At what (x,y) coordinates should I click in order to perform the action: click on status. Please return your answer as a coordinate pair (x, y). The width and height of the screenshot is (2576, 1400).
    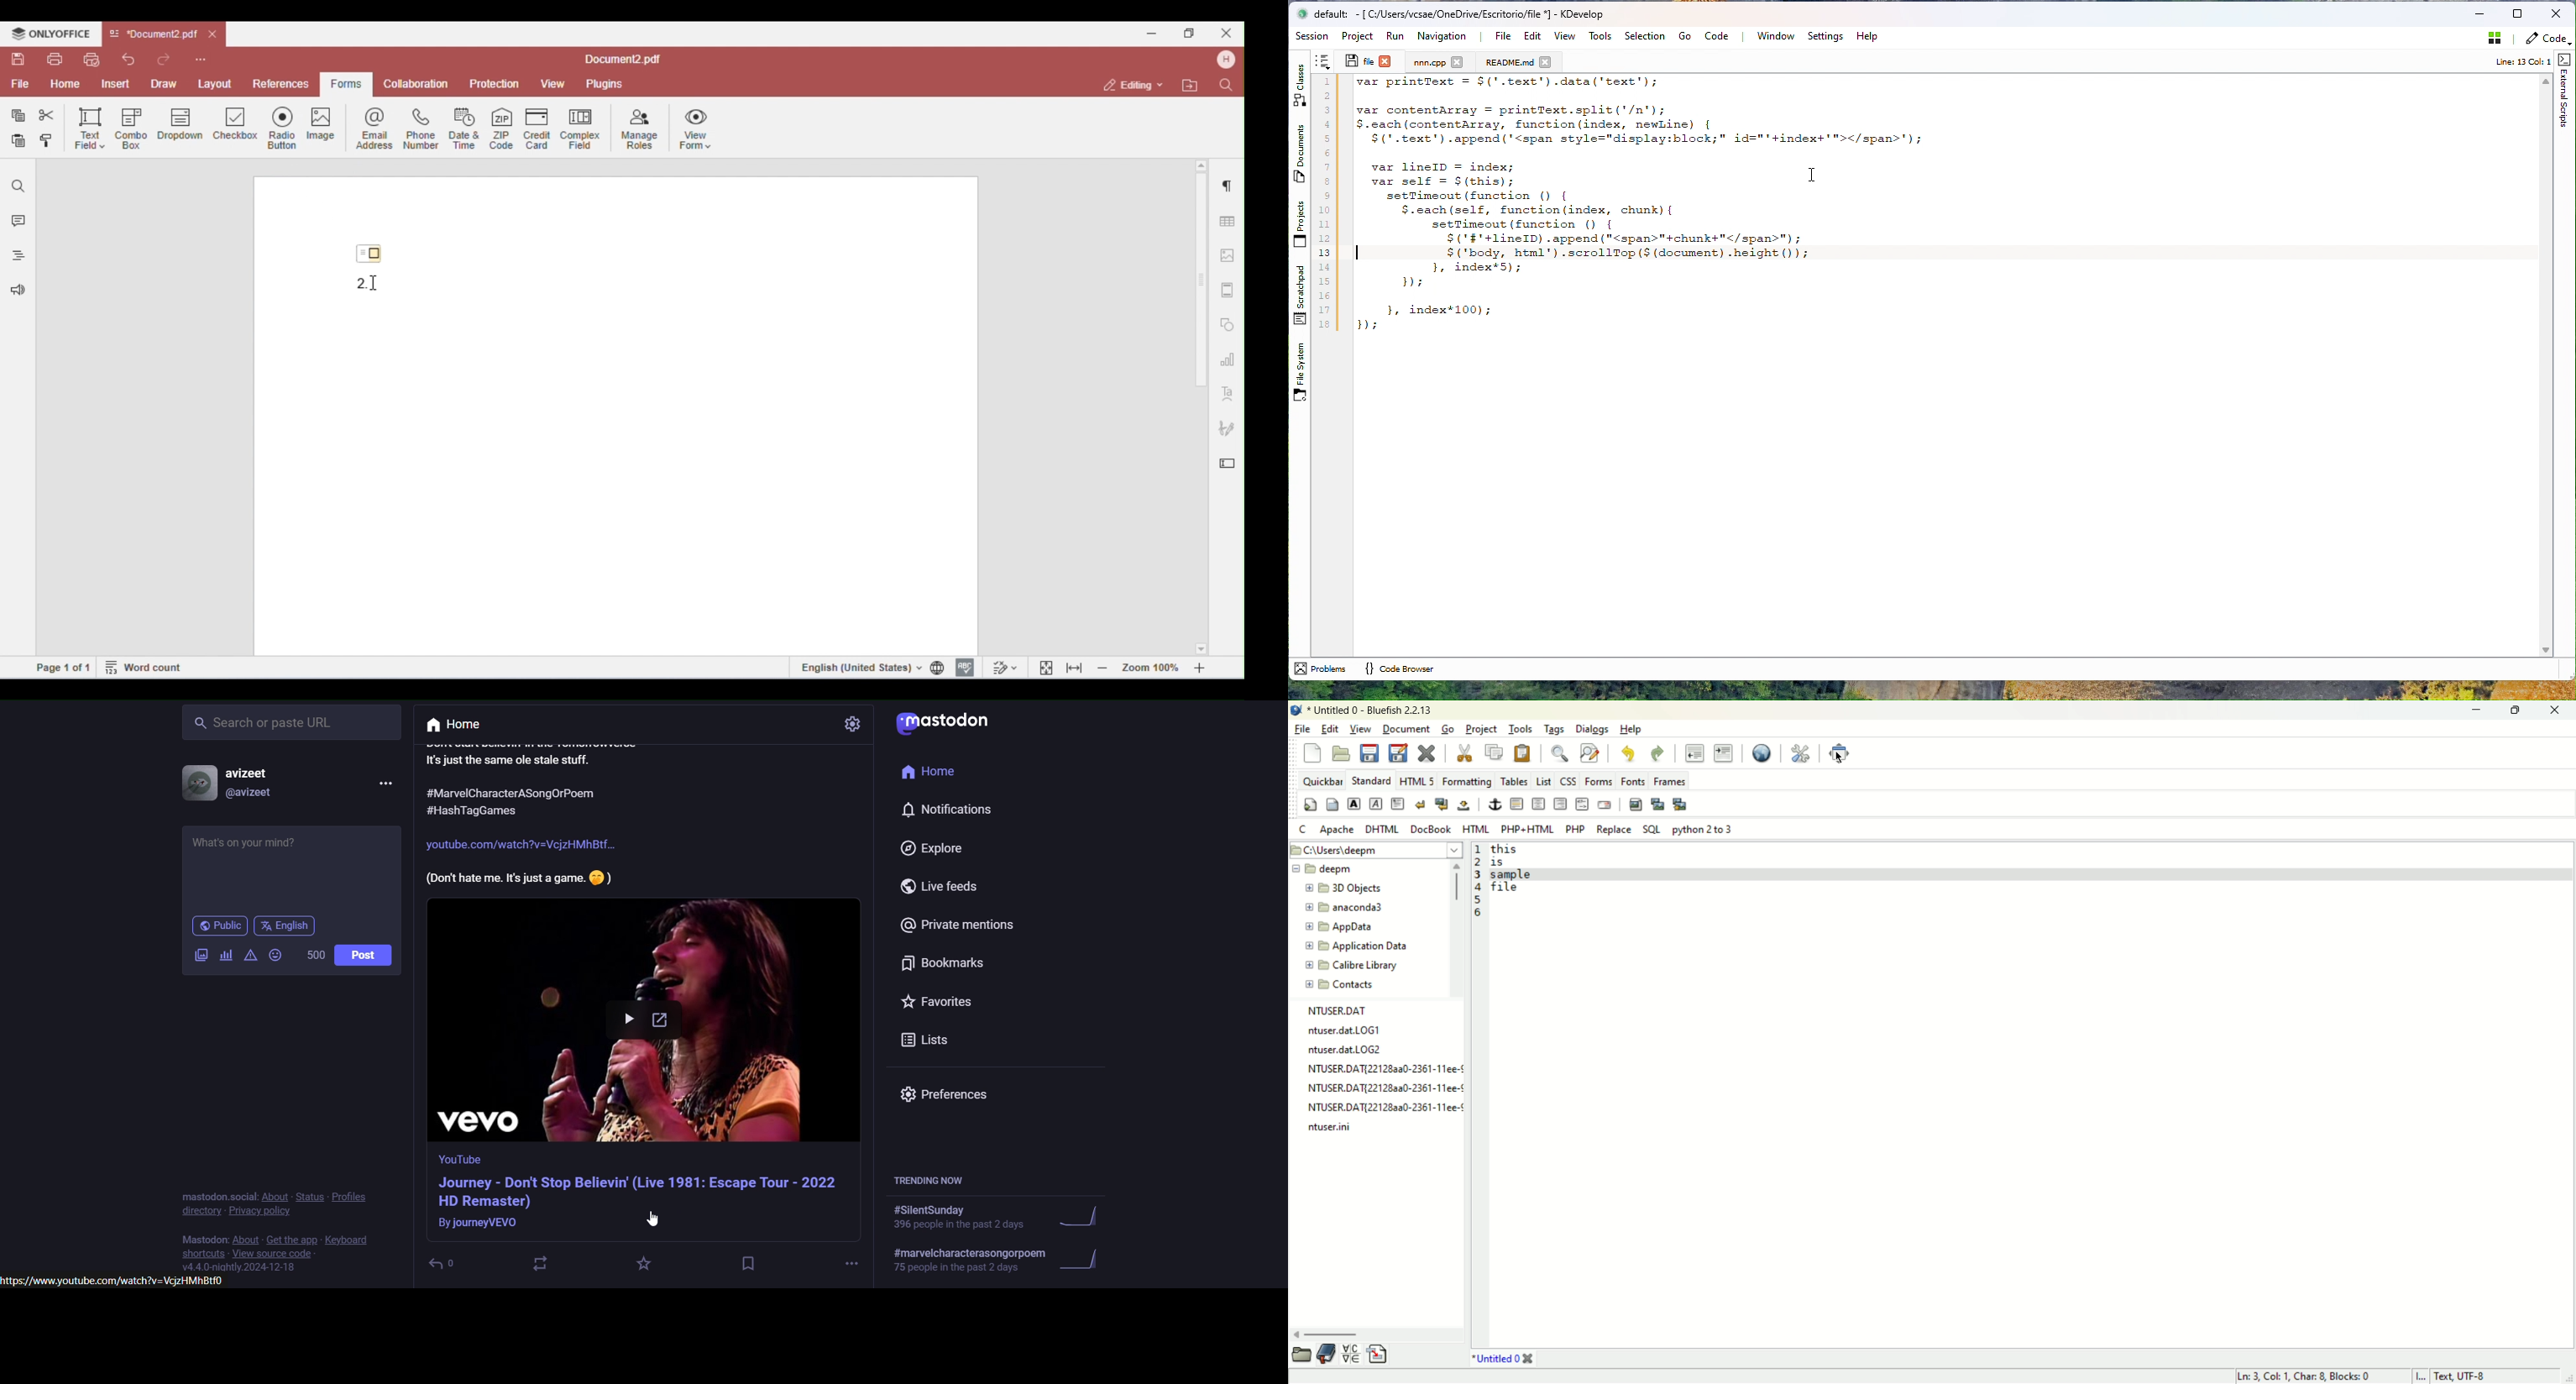
    Looking at the image, I should click on (308, 1197).